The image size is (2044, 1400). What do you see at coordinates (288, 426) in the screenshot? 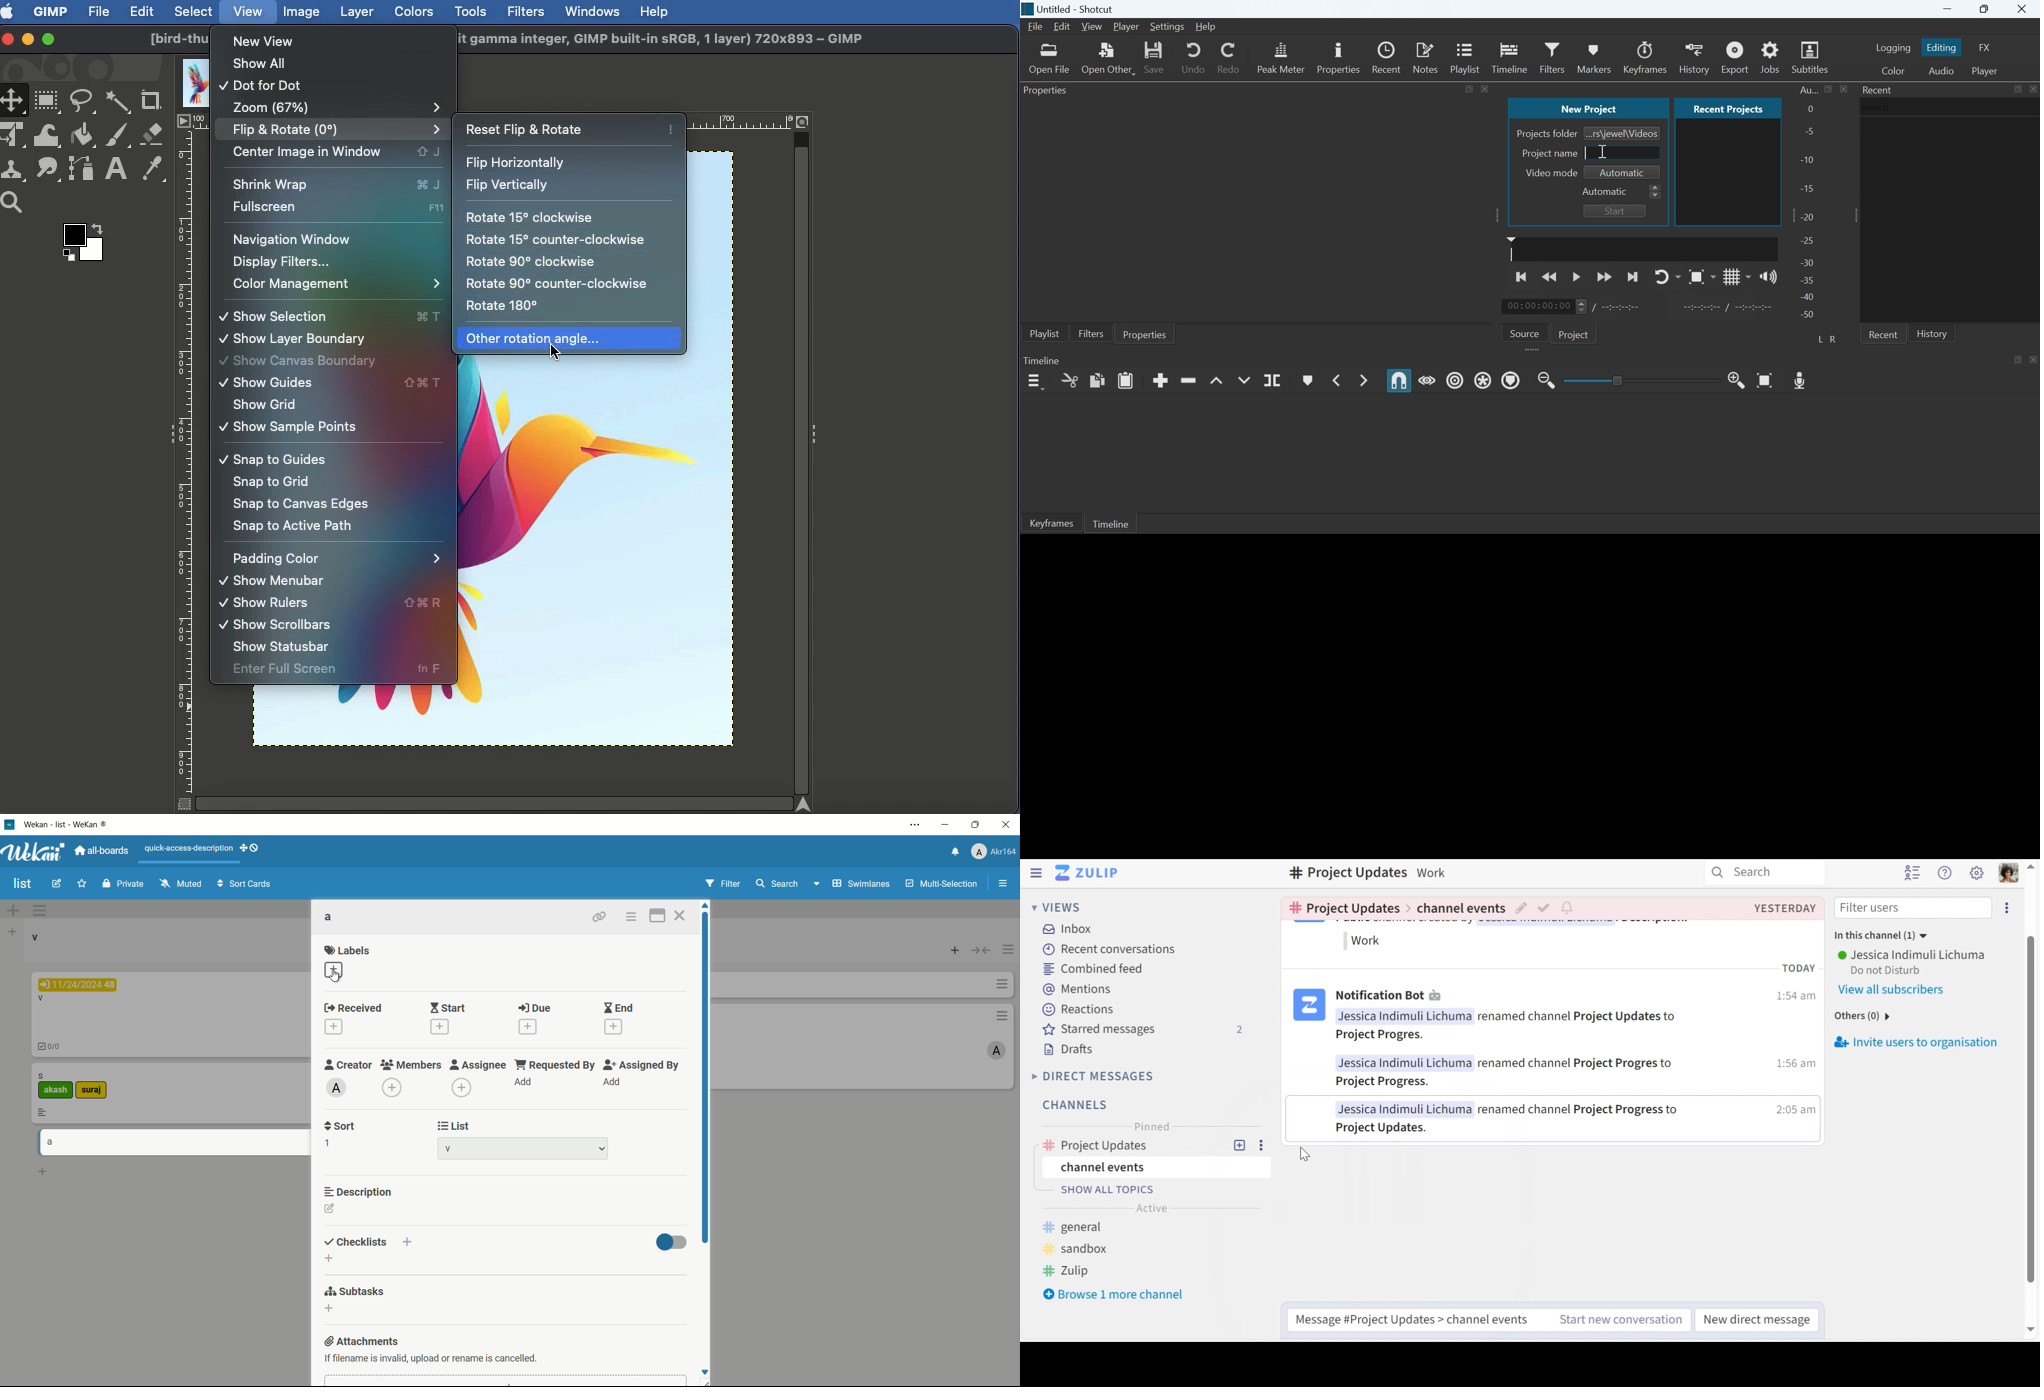
I see `Show sample points` at bounding box center [288, 426].